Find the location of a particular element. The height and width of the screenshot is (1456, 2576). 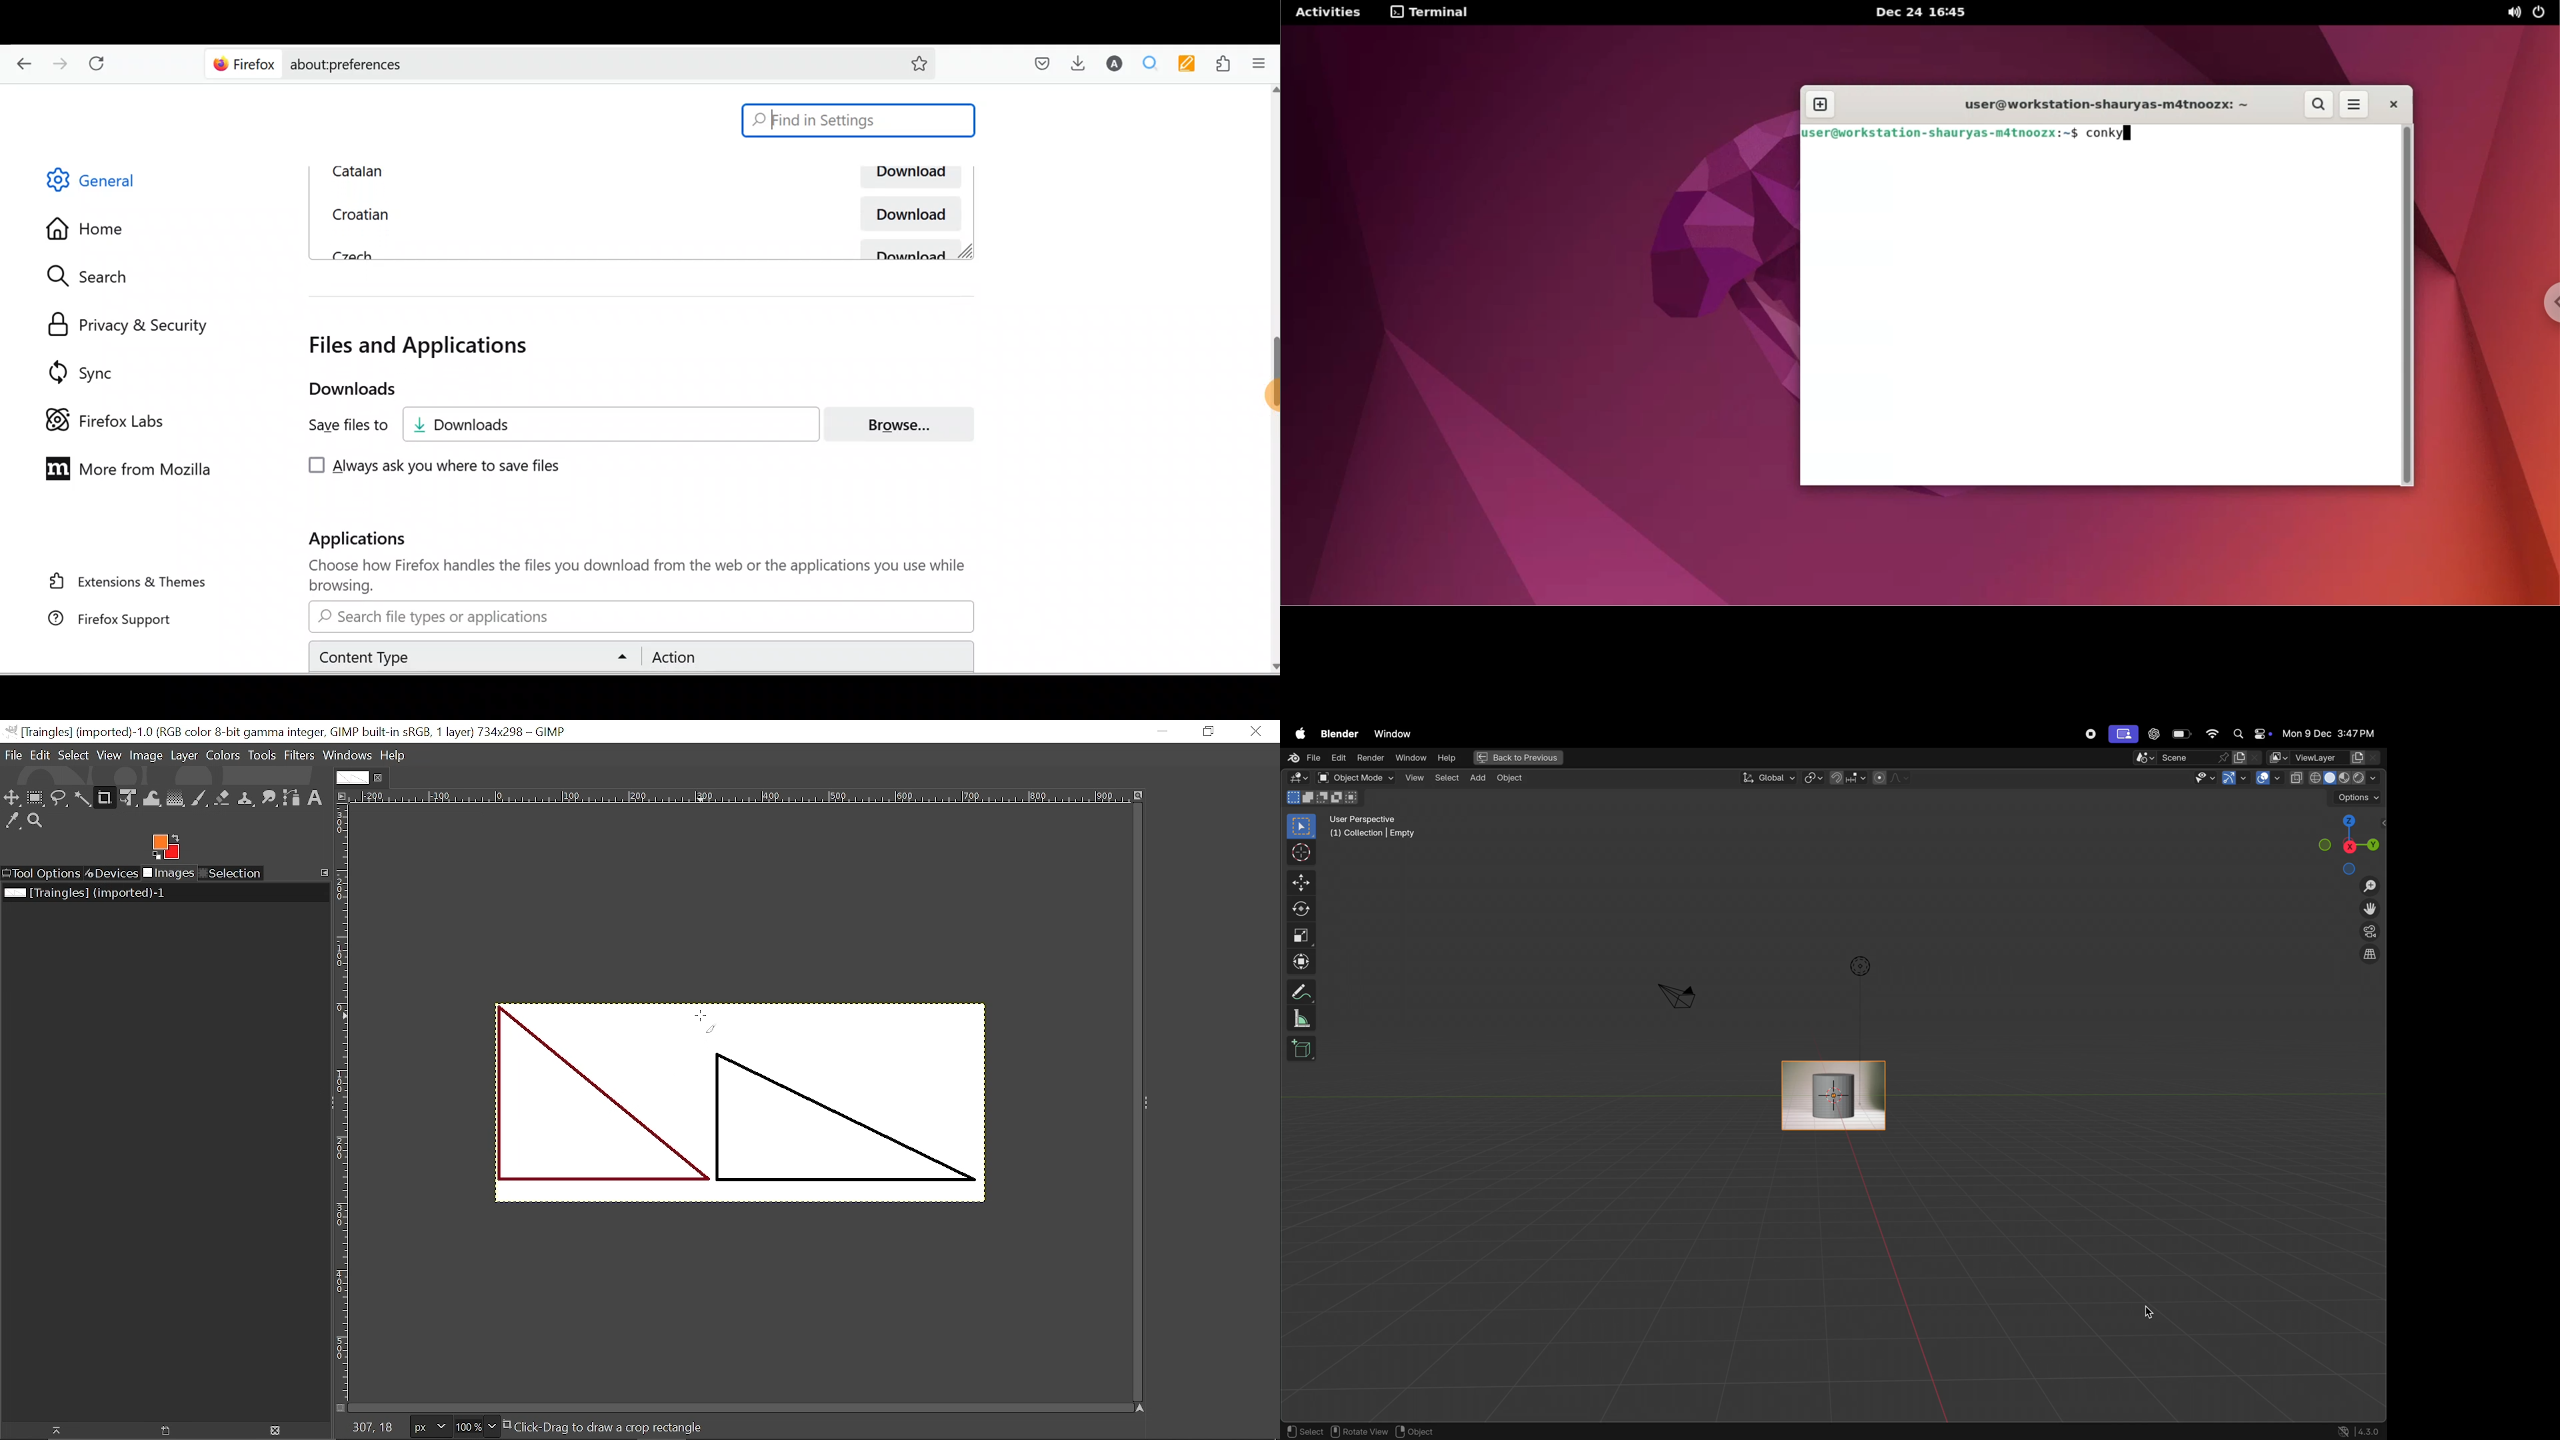

Search settings is located at coordinates (99, 277).